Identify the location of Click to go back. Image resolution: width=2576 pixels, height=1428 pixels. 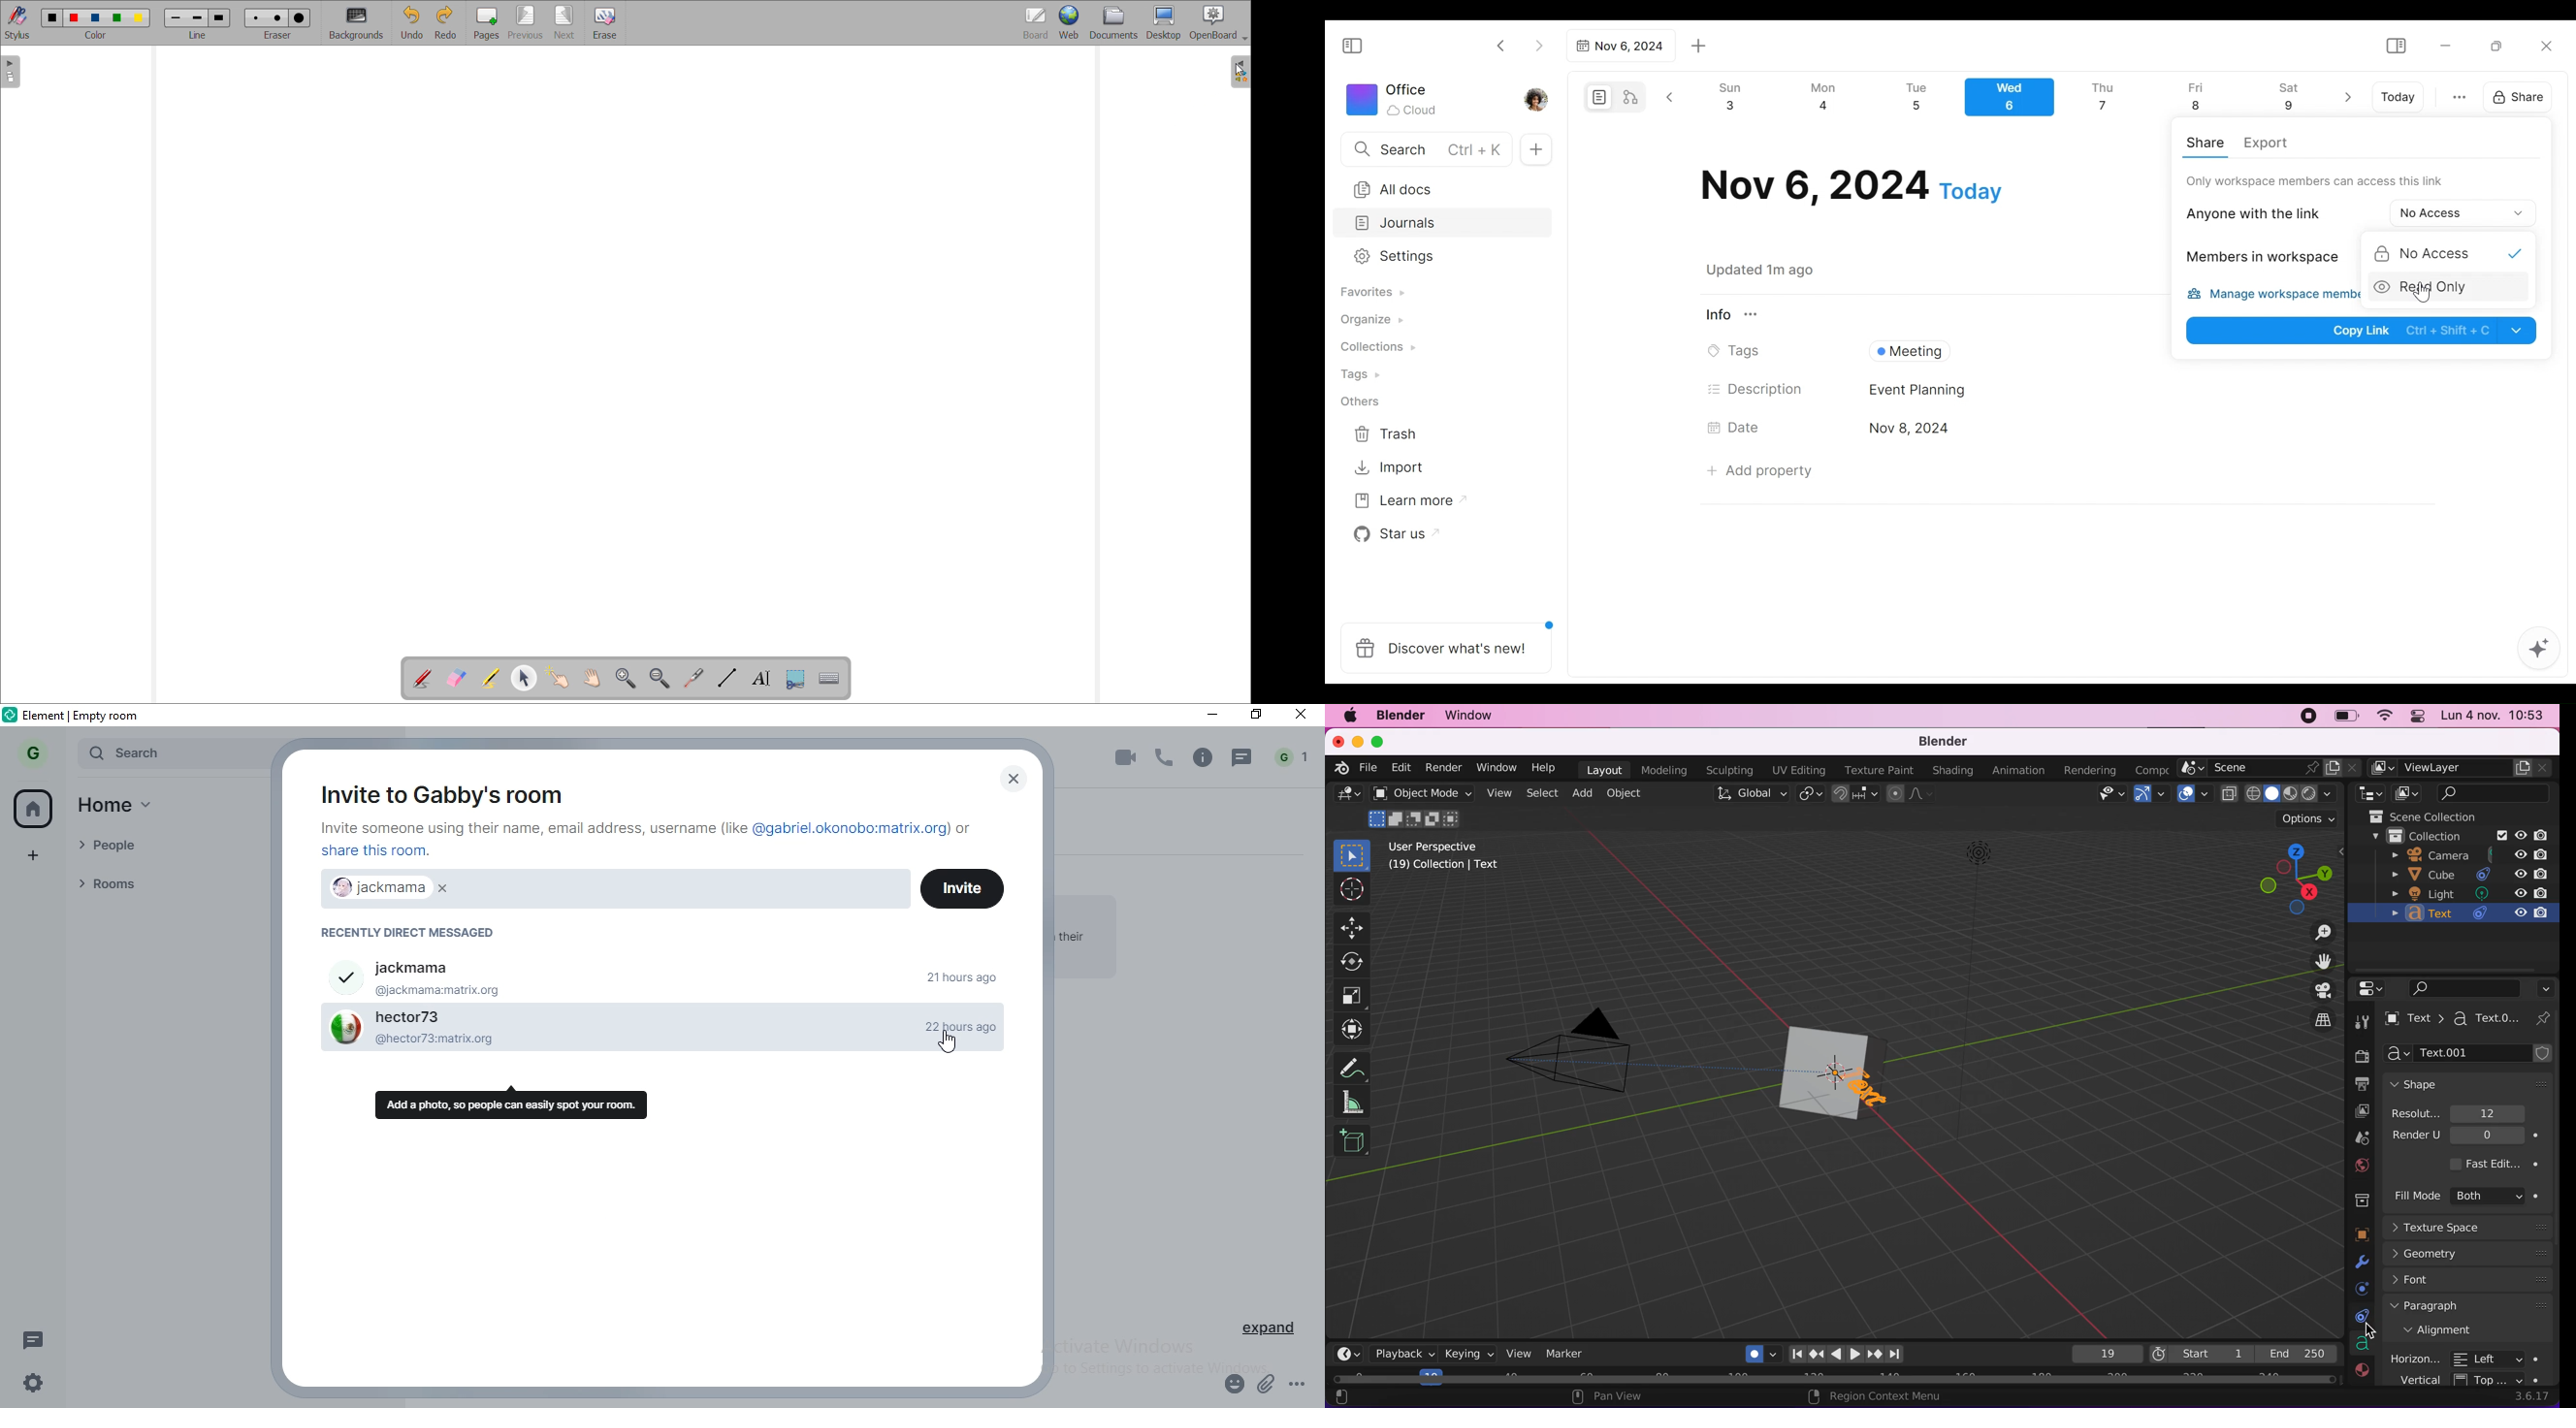
(1502, 44).